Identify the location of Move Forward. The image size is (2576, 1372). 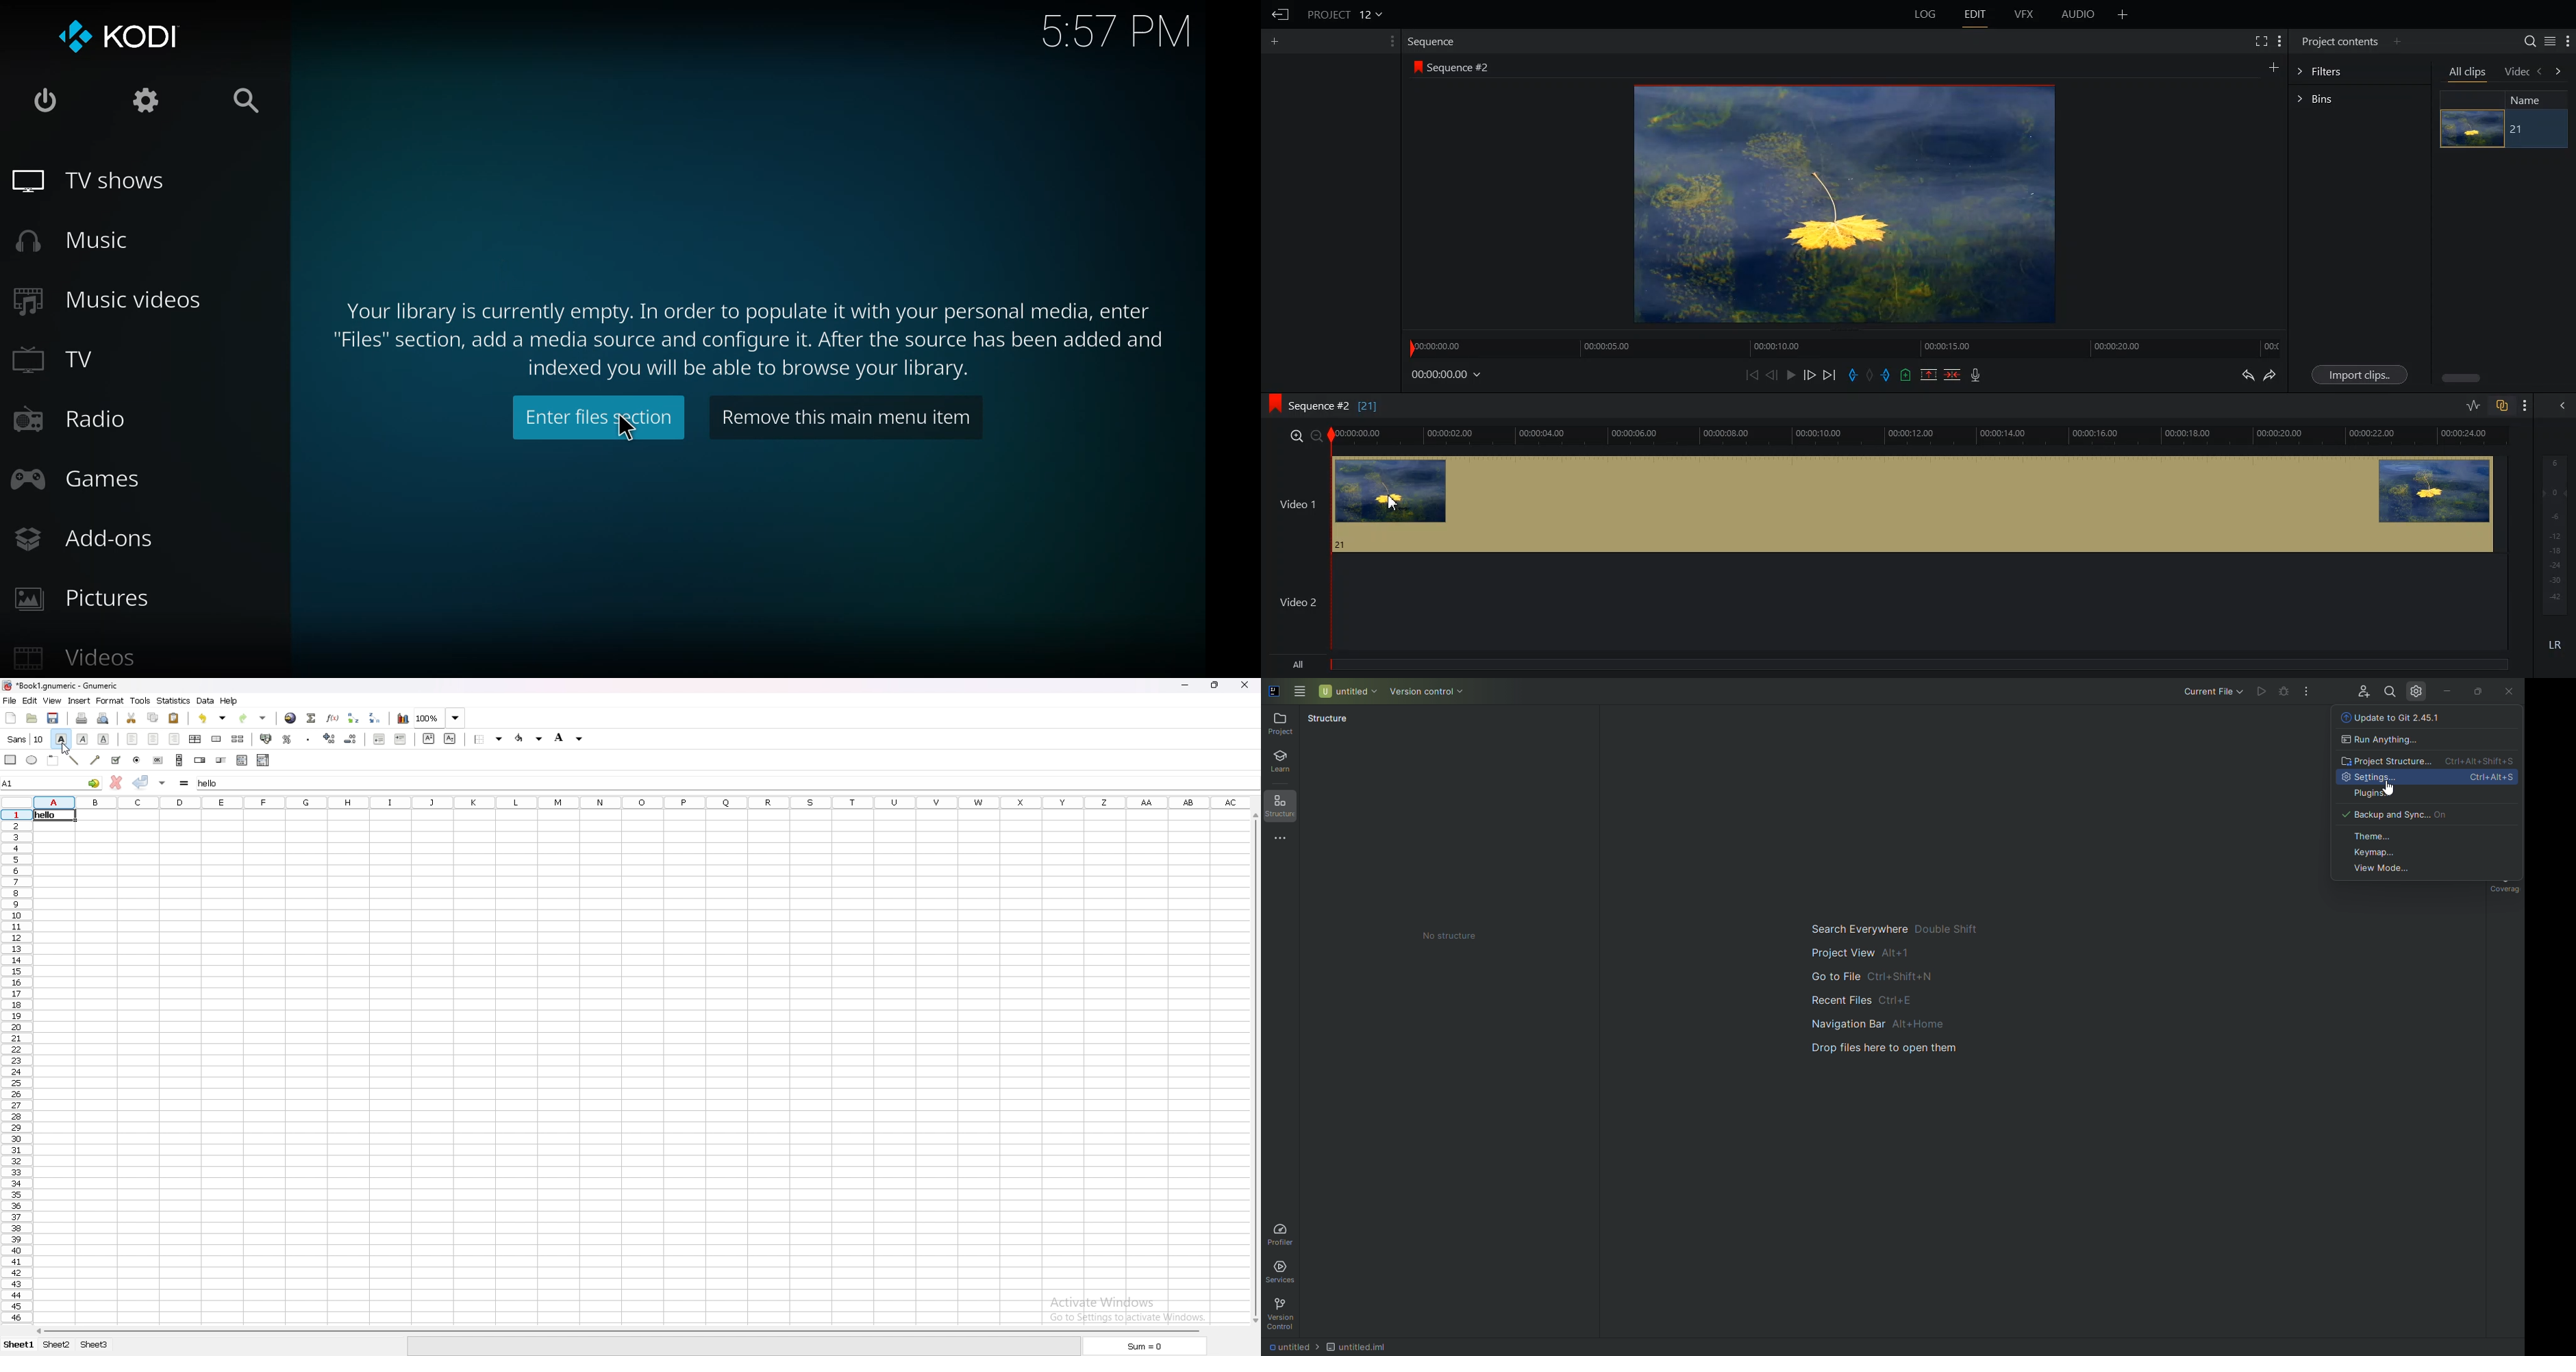
(1829, 375).